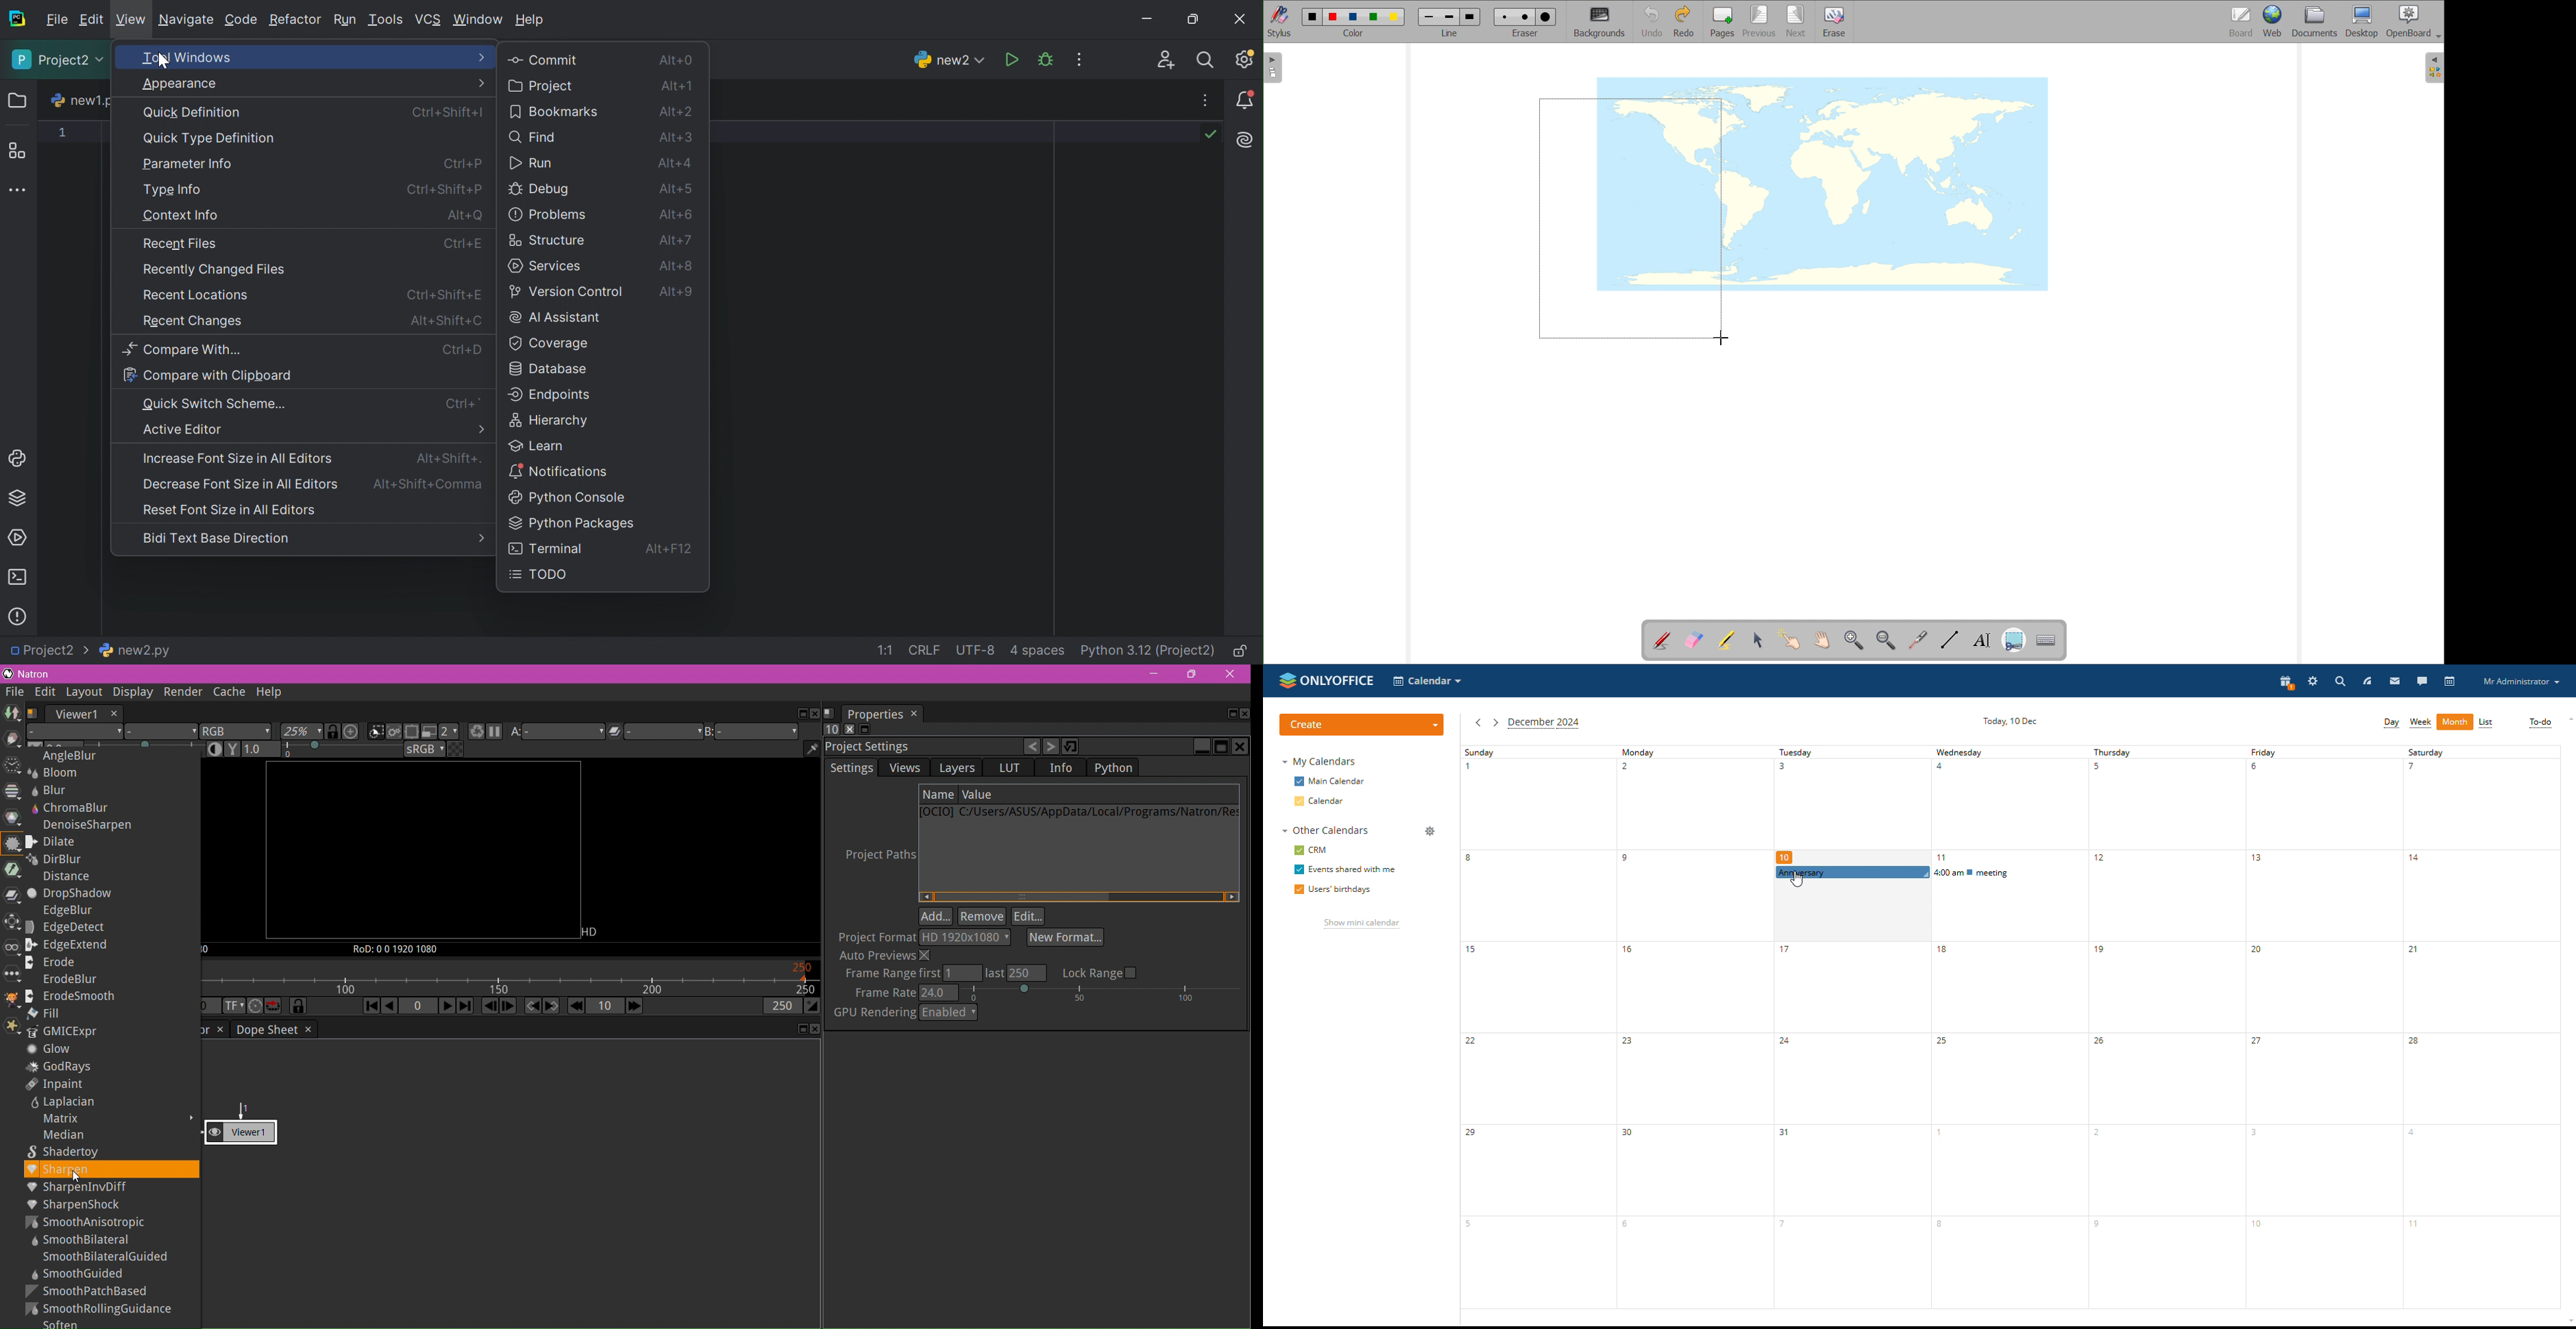 The image size is (2576, 1344). Describe the element at coordinates (62, 132) in the screenshot. I see `1` at that location.